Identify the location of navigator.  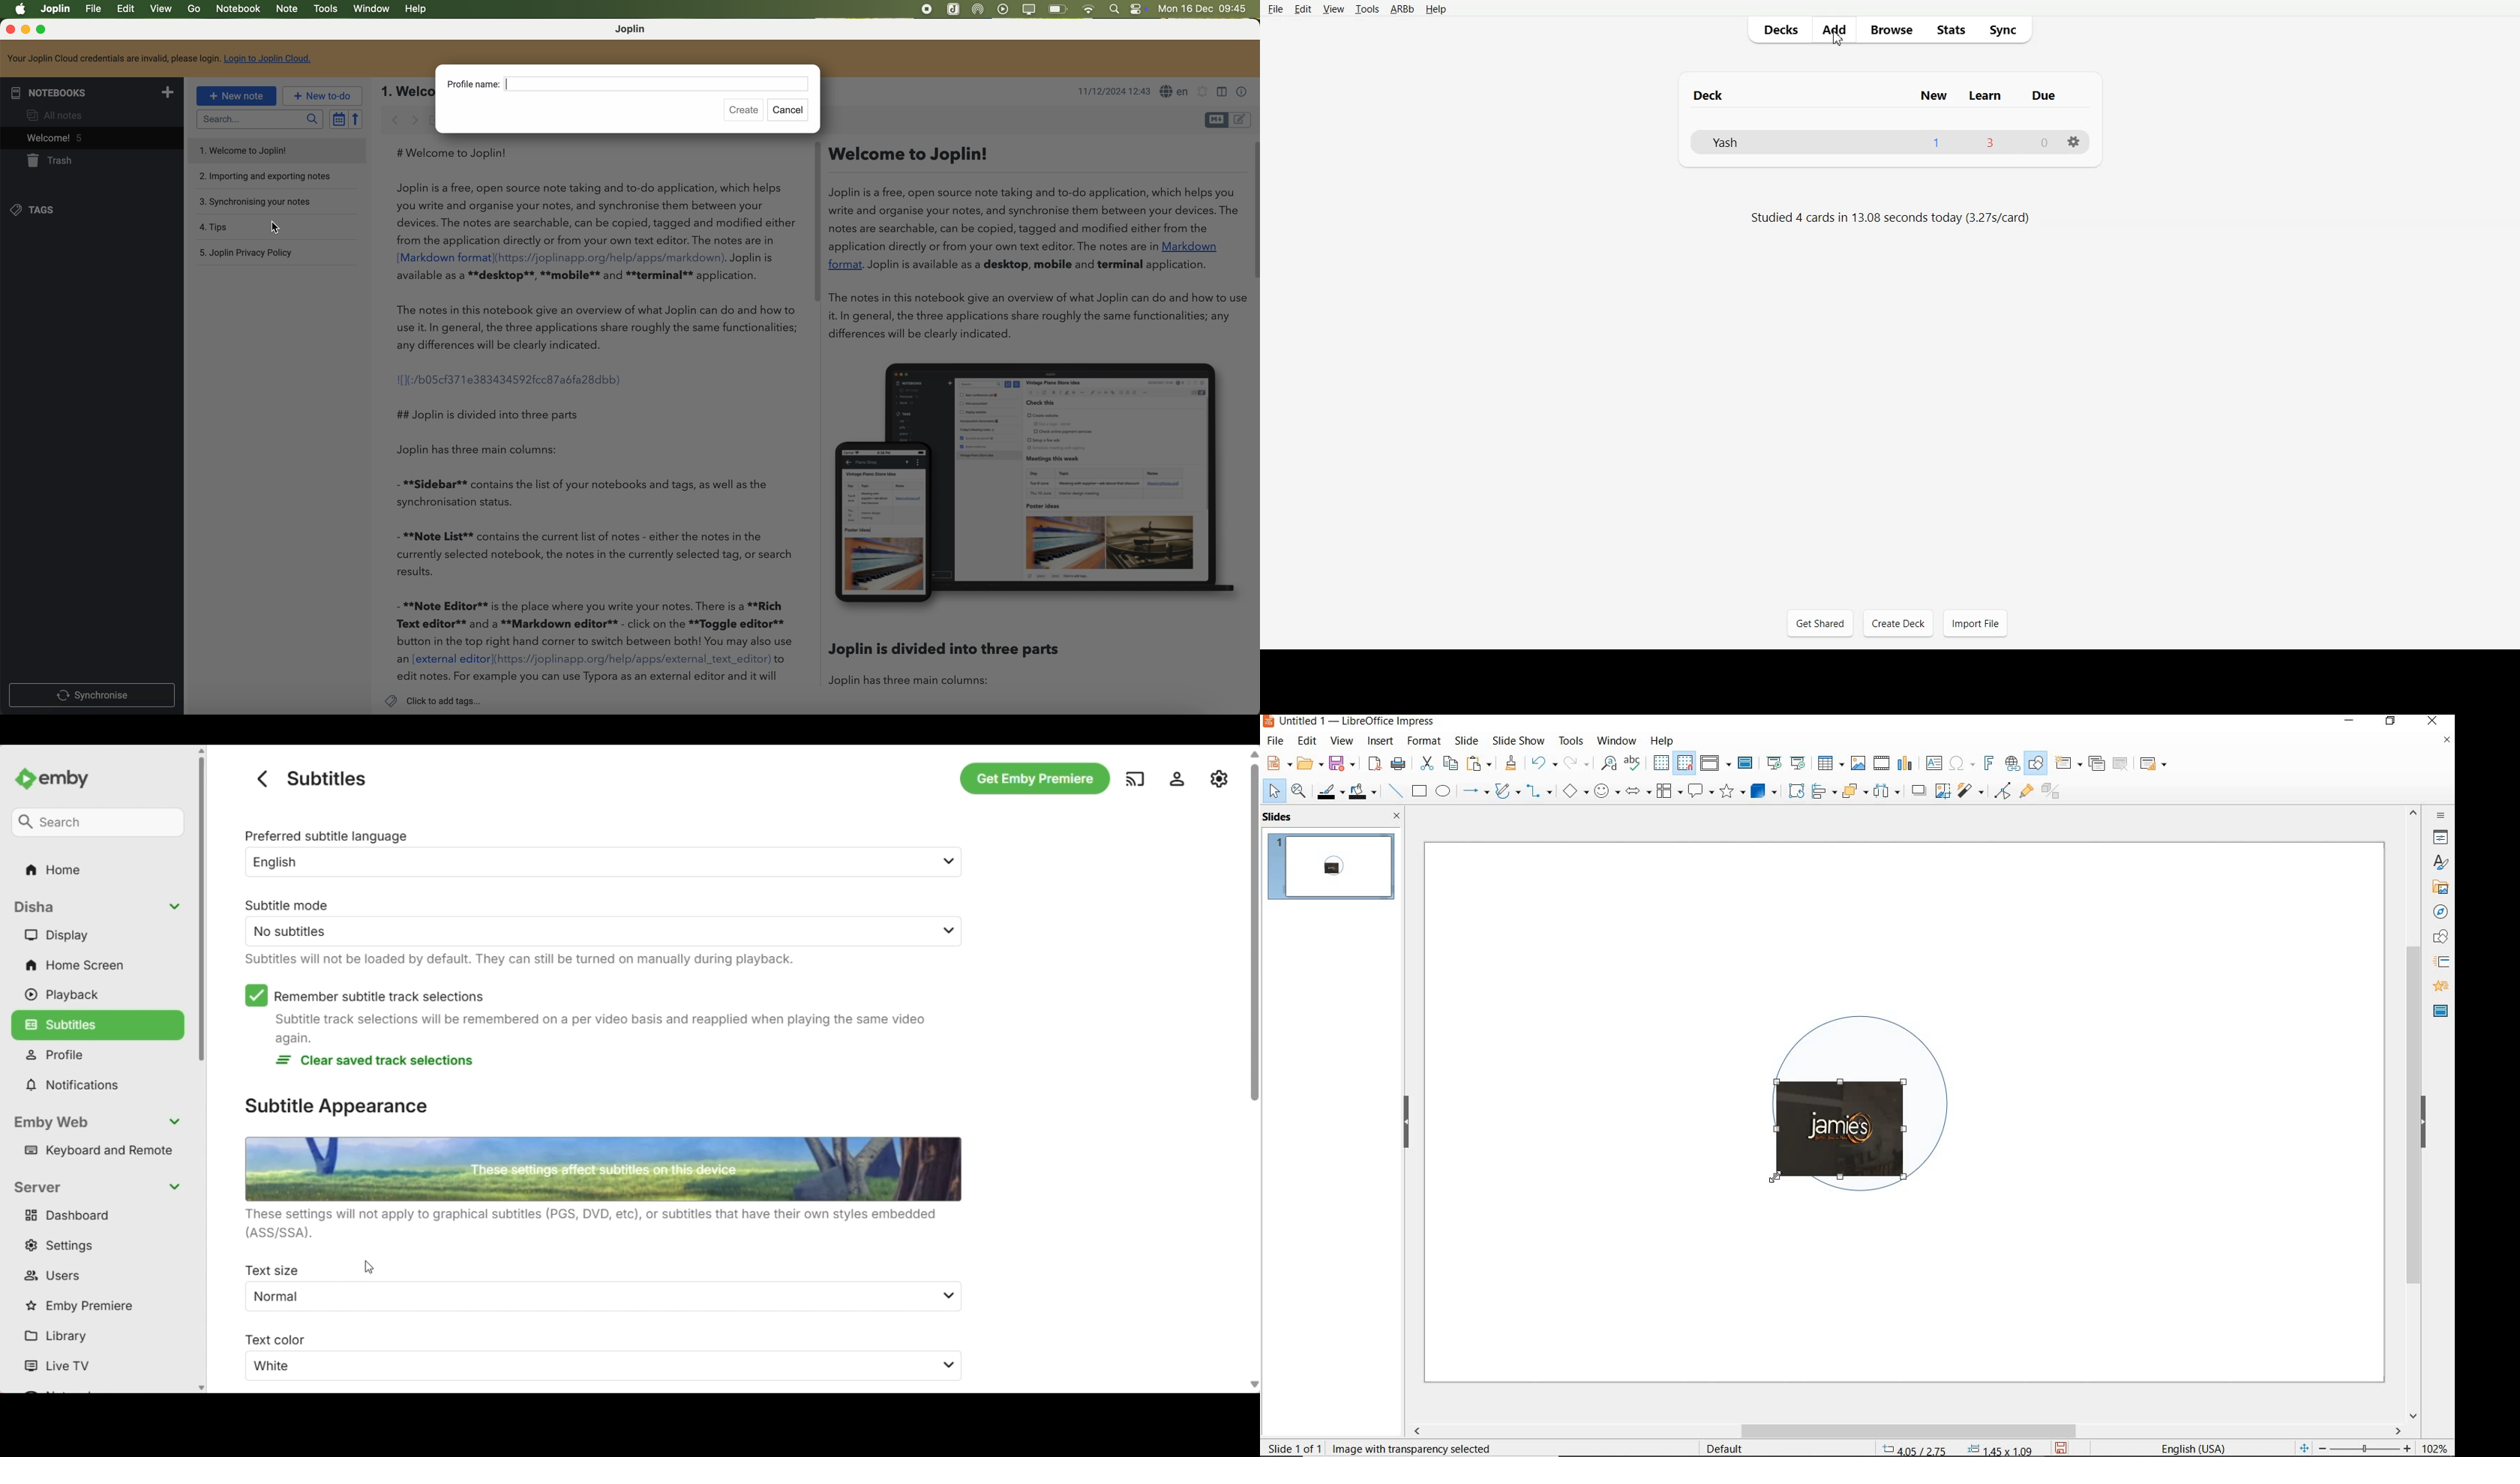
(2439, 911).